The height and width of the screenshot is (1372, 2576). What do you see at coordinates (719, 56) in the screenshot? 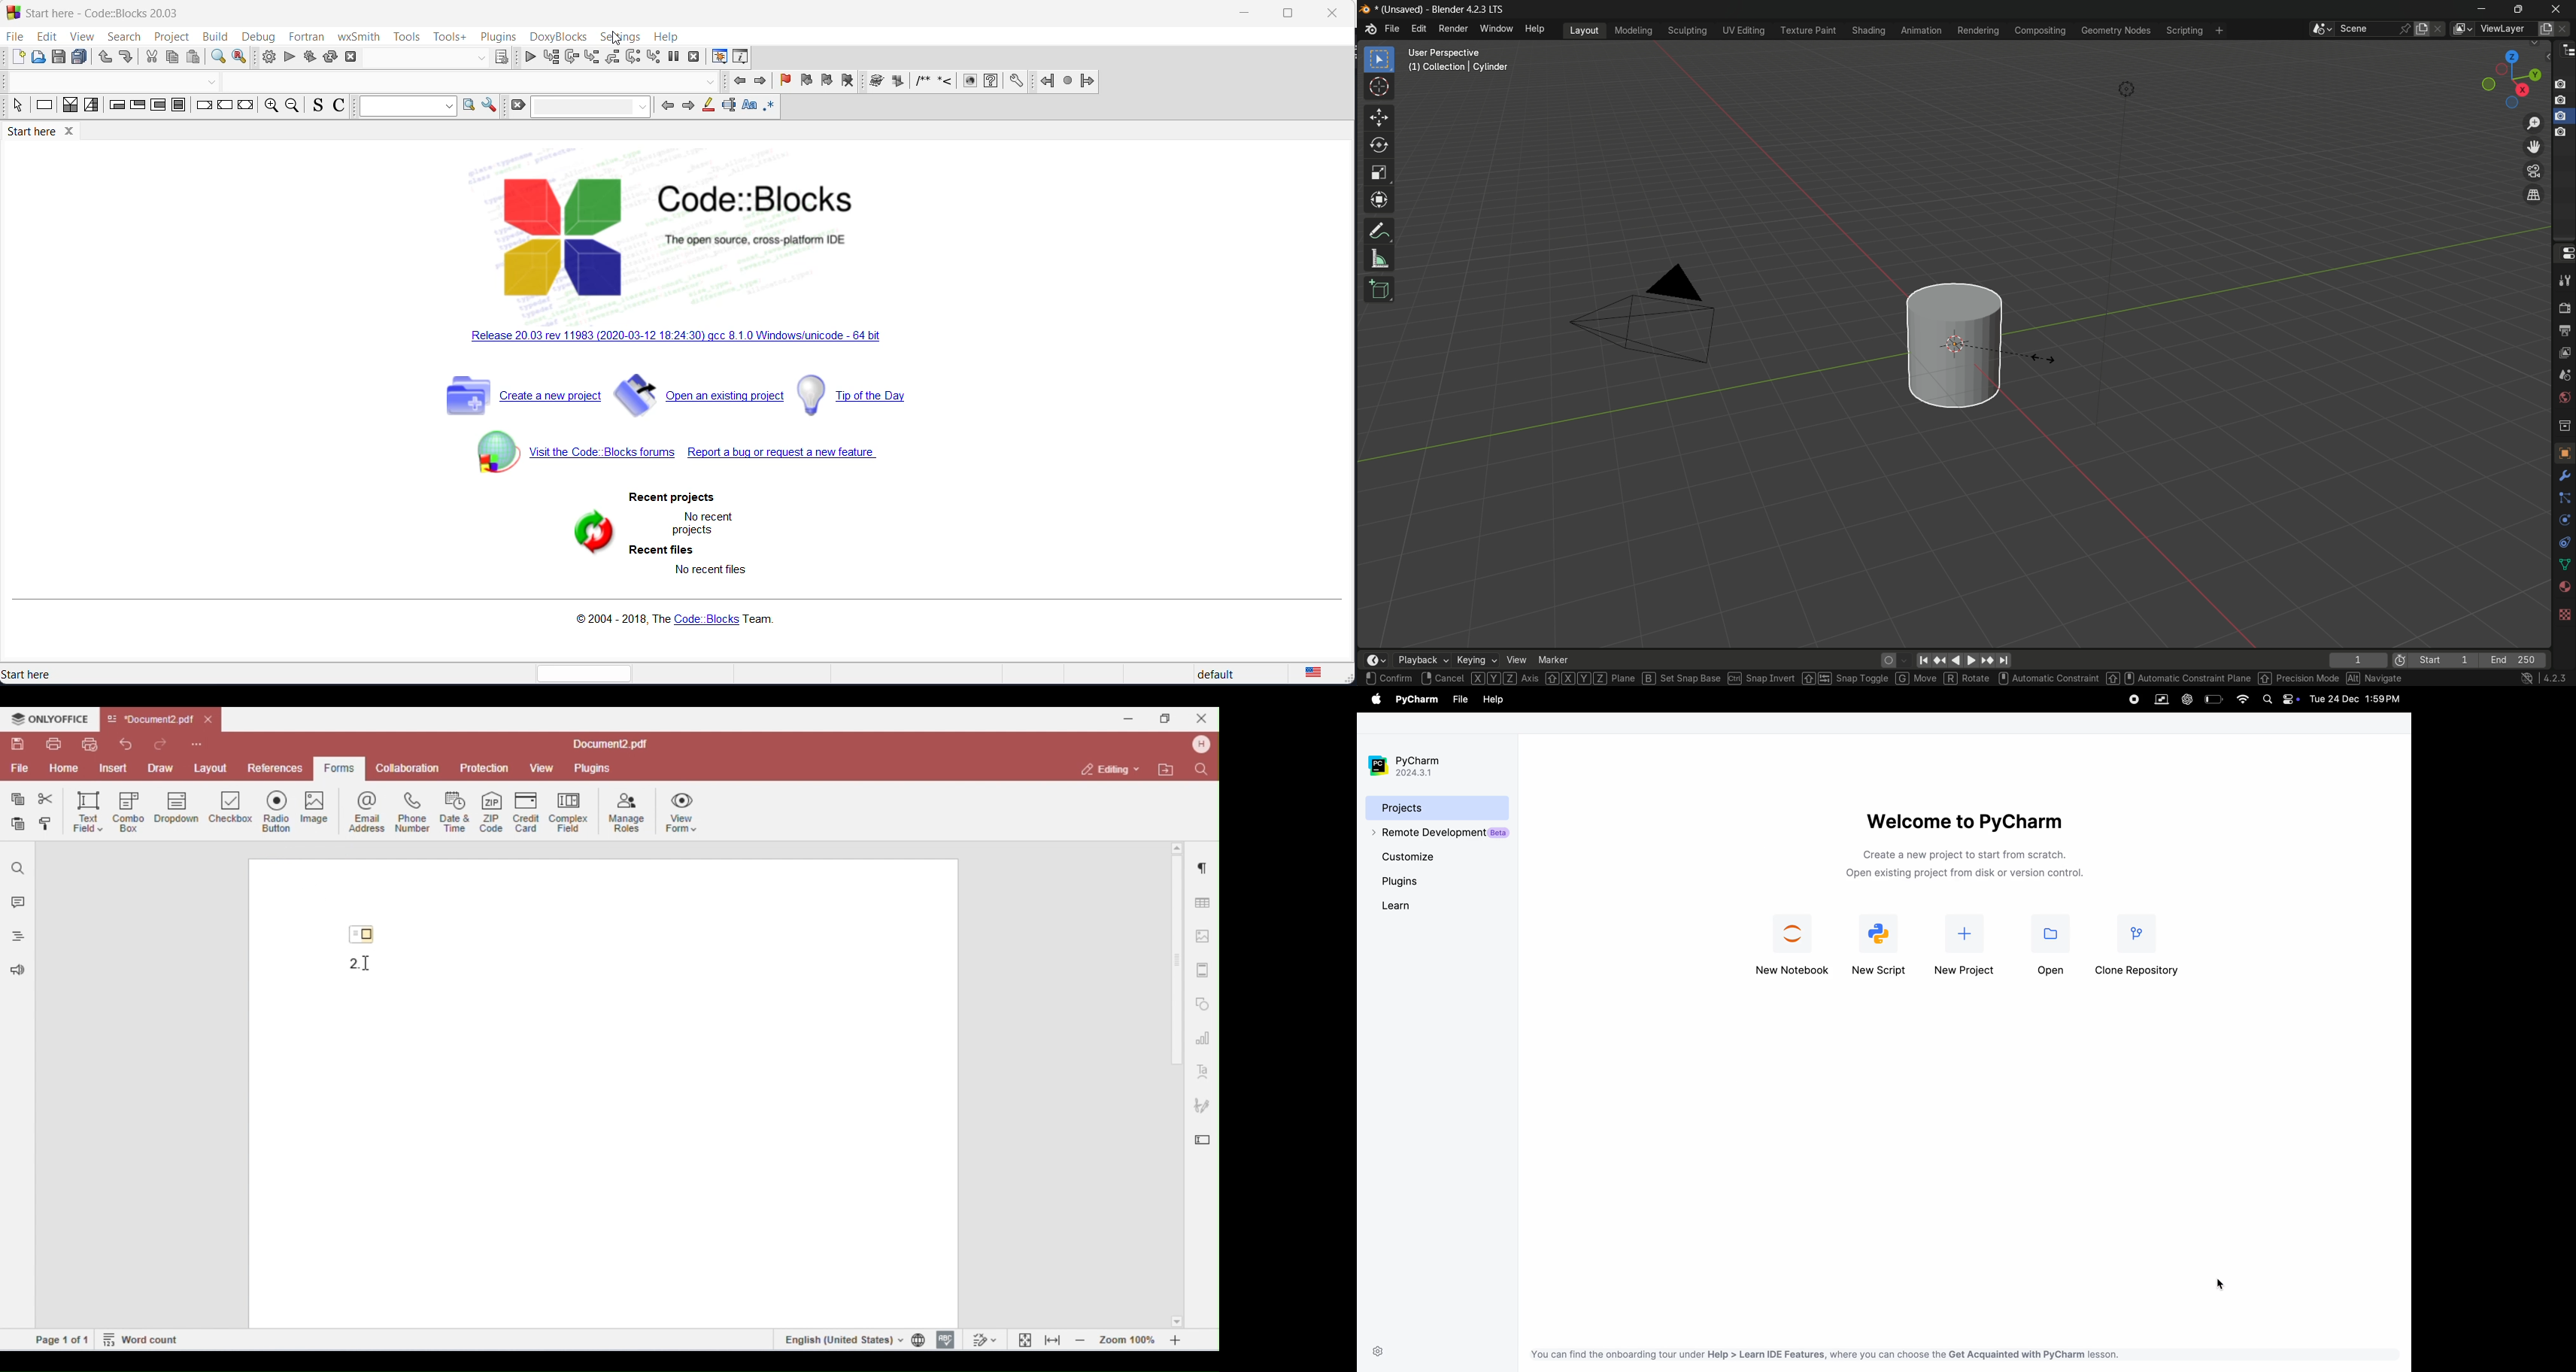
I see `debugging window` at bounding box center [719, 56].